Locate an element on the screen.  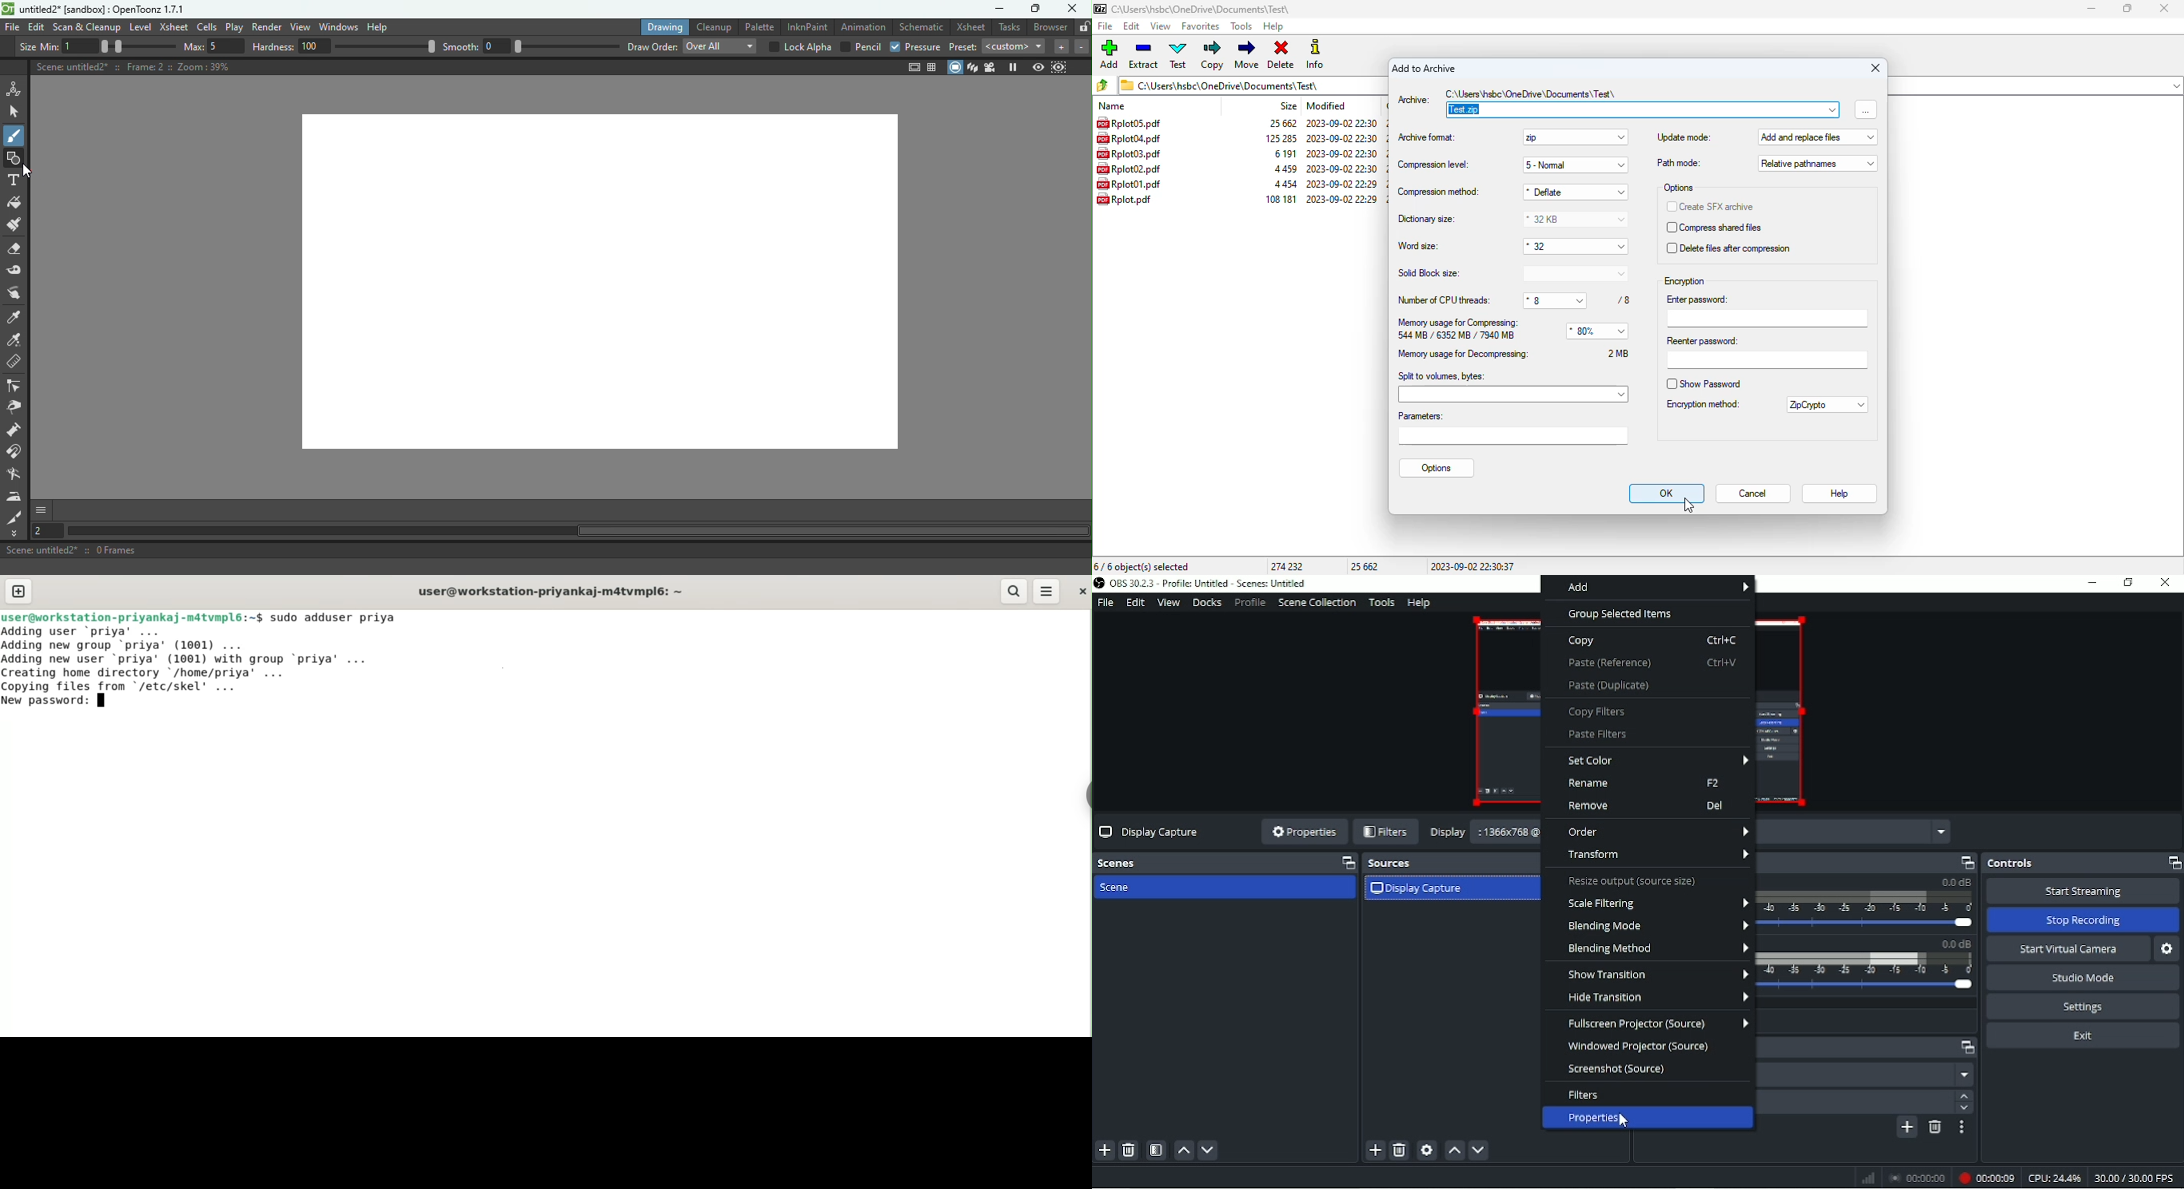
Open source properties is located at coordinates (1427, 1150).